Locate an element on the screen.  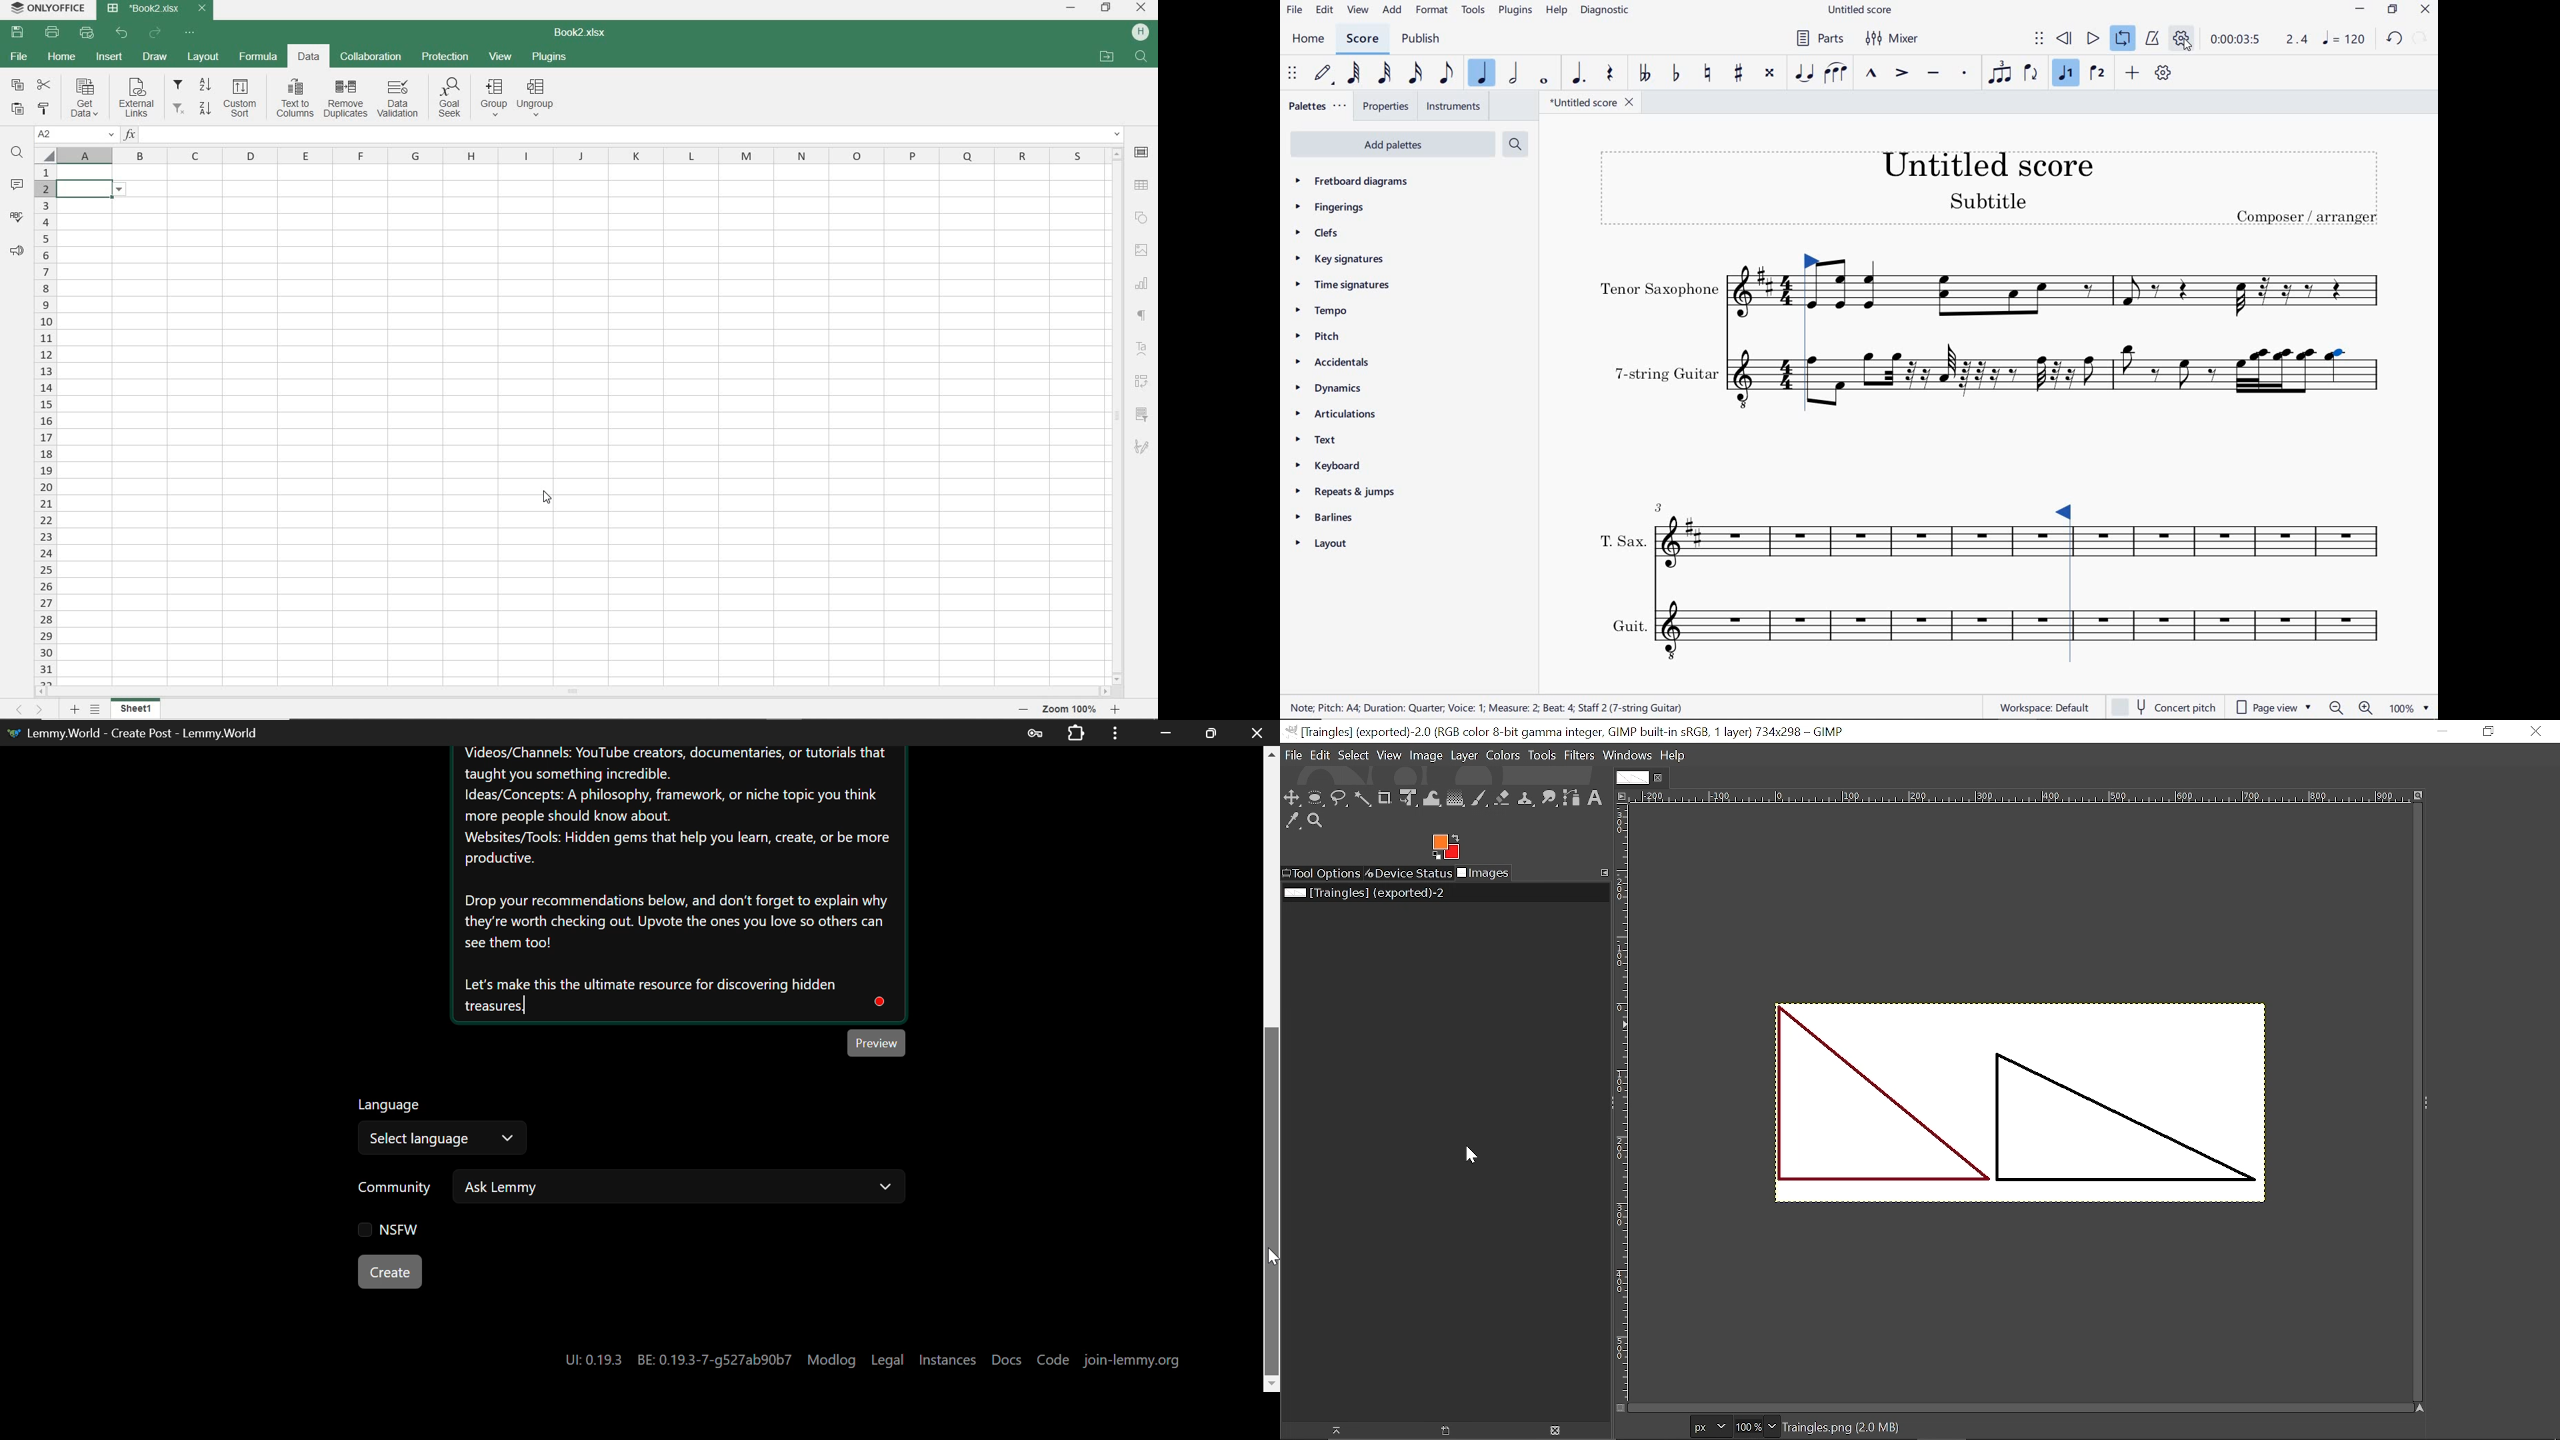
PROPERTIES is located at coordinates (1388, 106).